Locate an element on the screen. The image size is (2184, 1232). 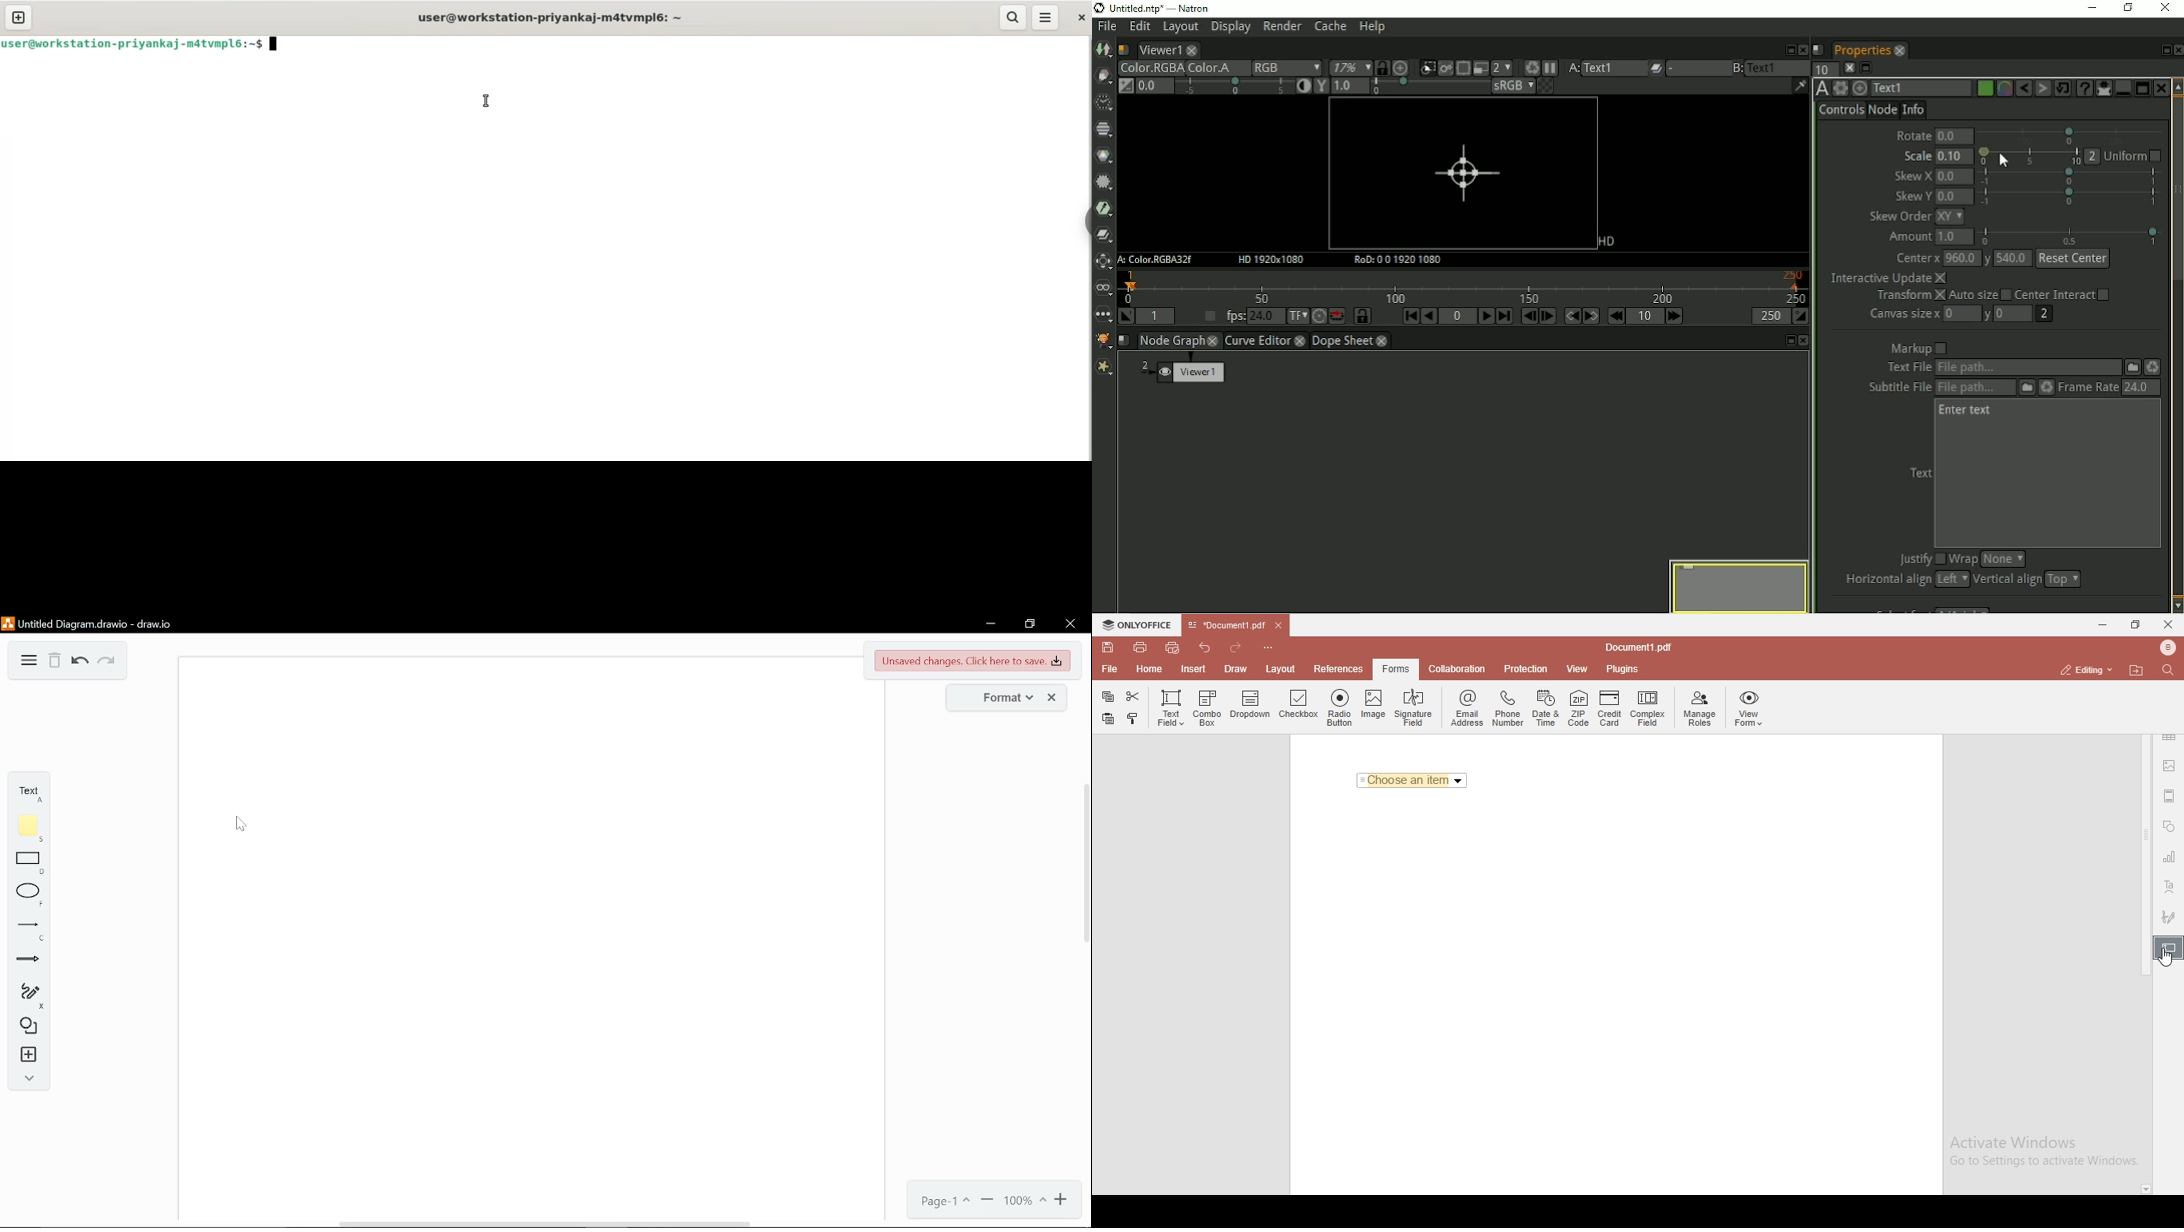
diagram is located at coordinates (29, 661).